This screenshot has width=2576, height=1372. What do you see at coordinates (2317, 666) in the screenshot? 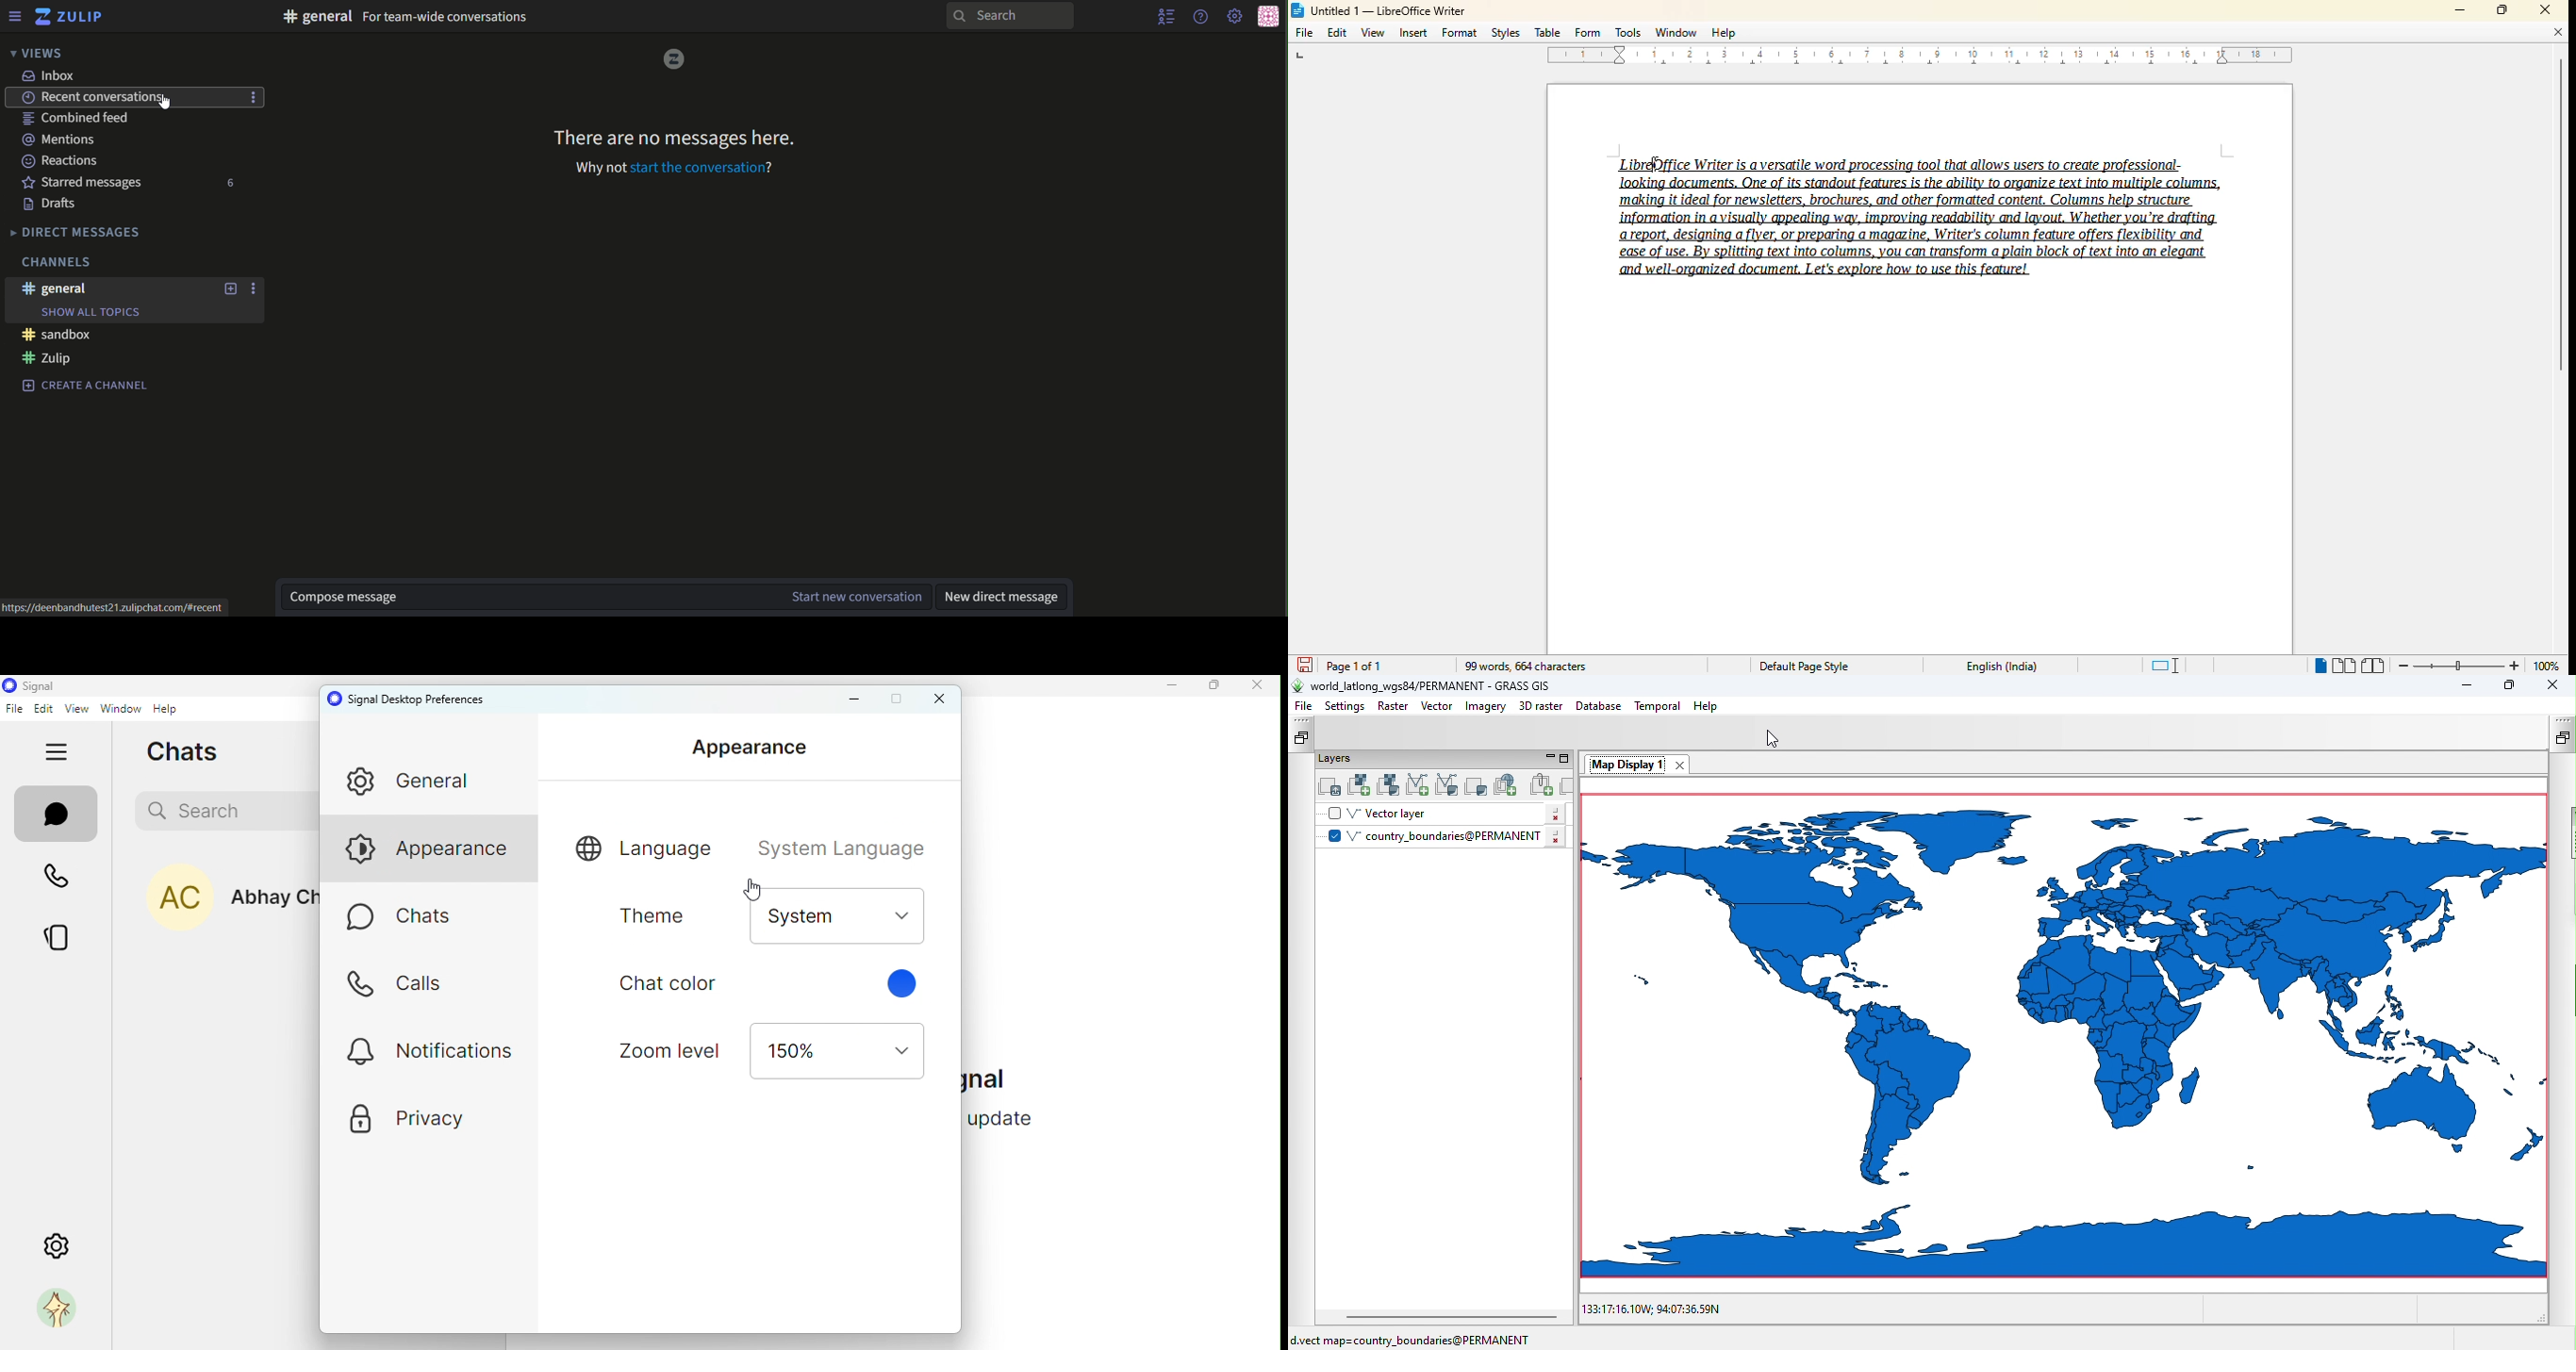
I see `single page view` at bounding box center [2317, 666].